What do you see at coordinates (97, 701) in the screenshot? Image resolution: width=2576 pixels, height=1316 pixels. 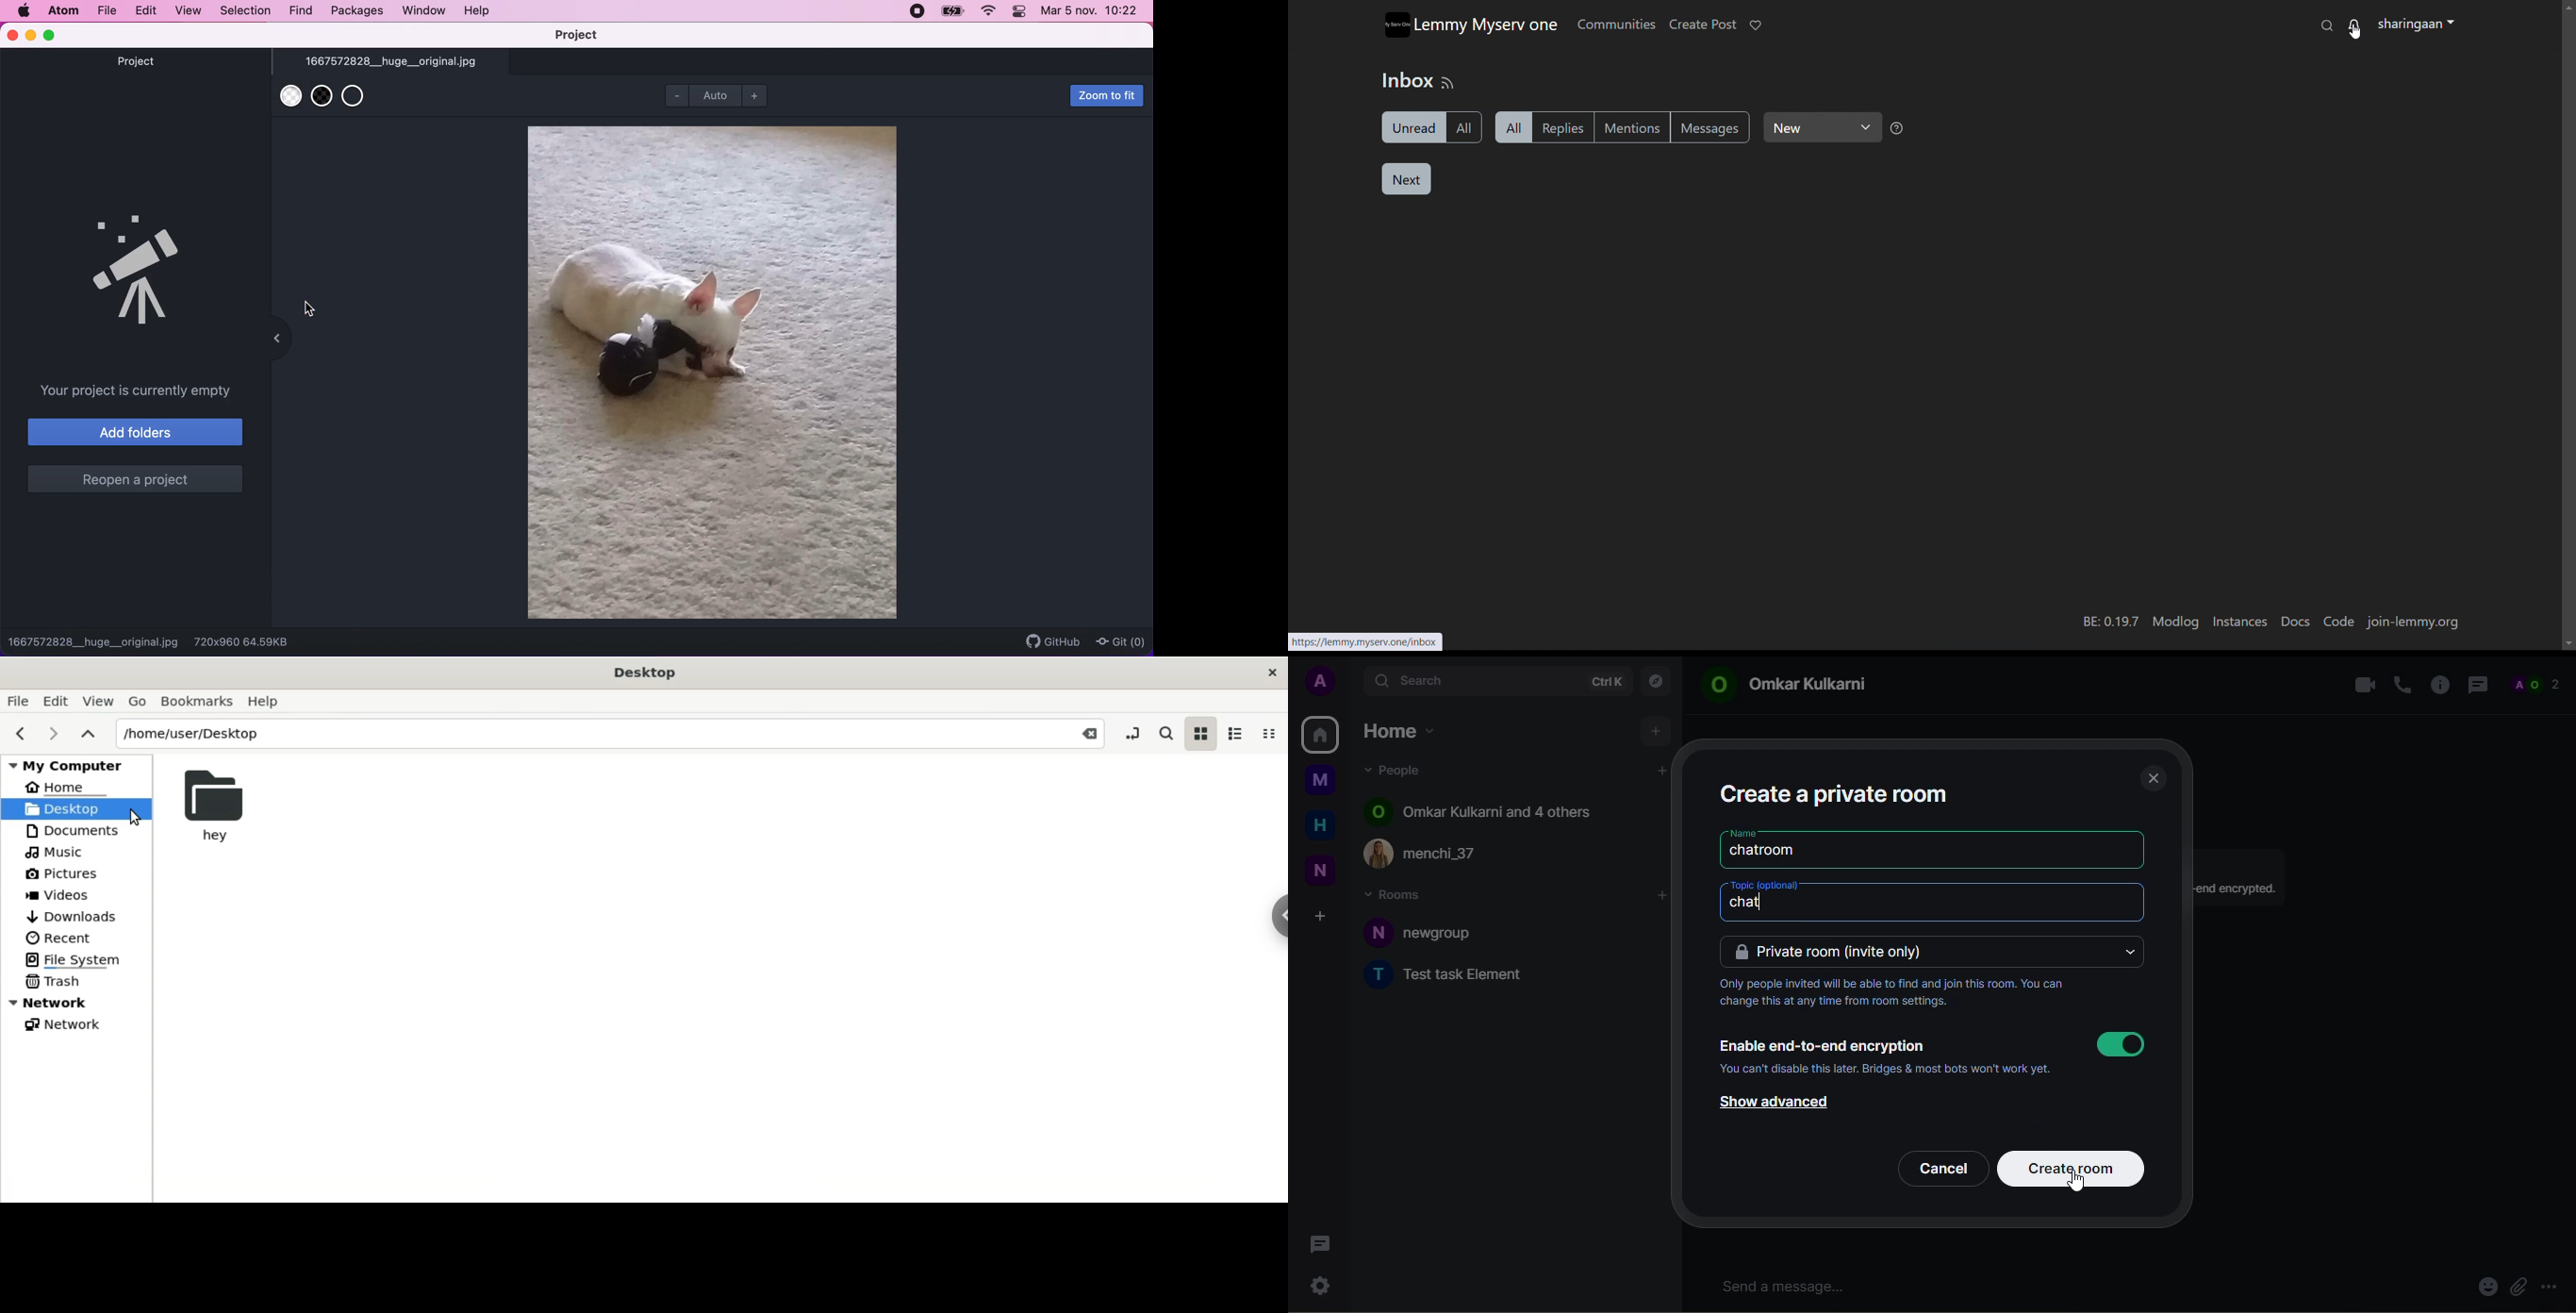 I see `View` at bounding box center [97, 701].